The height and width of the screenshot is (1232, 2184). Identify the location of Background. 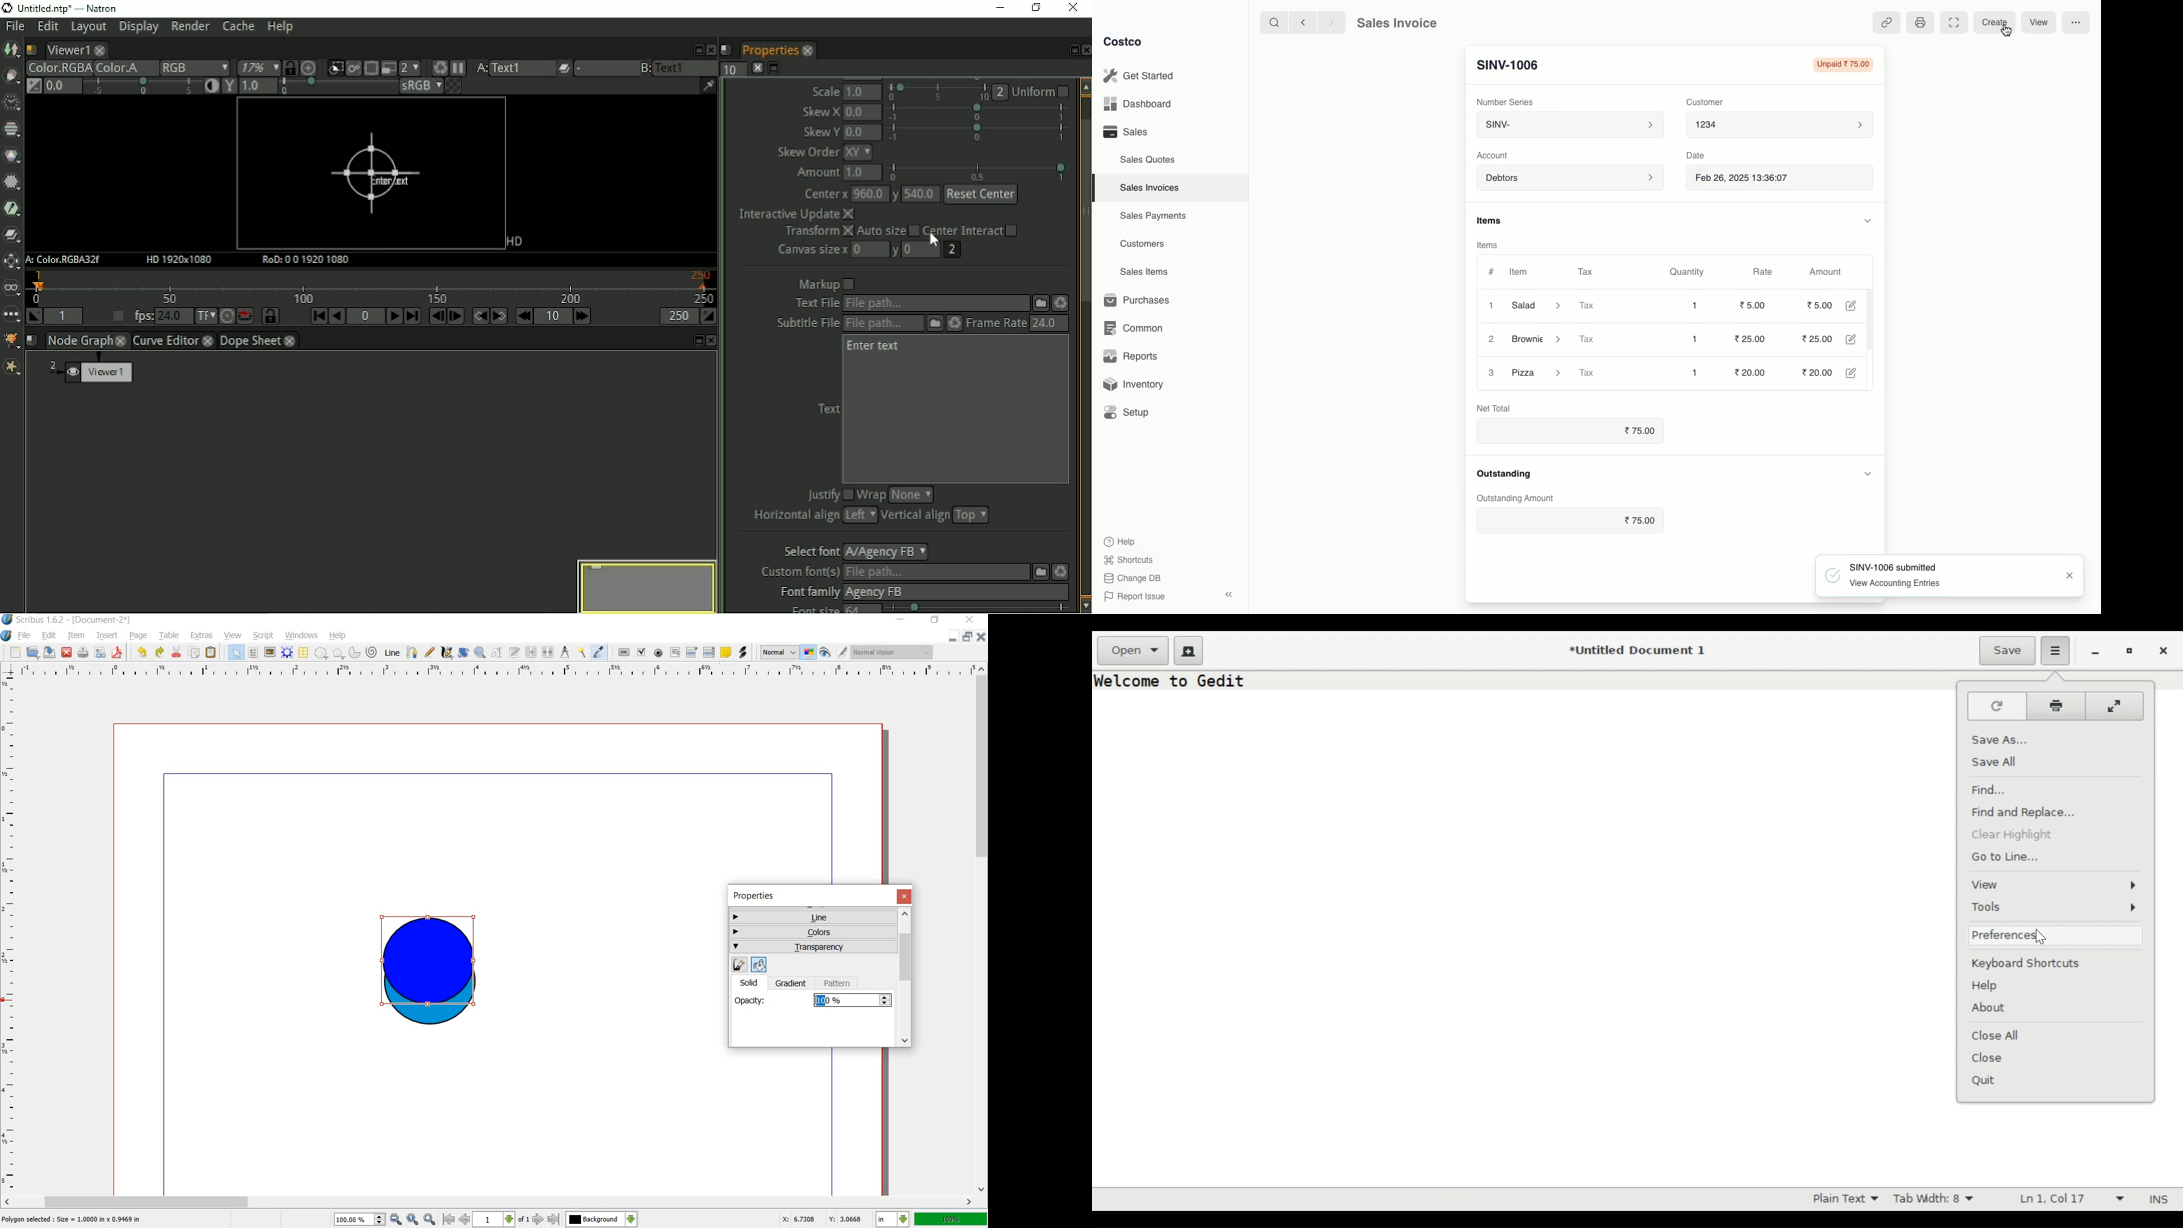
(602, 1219).